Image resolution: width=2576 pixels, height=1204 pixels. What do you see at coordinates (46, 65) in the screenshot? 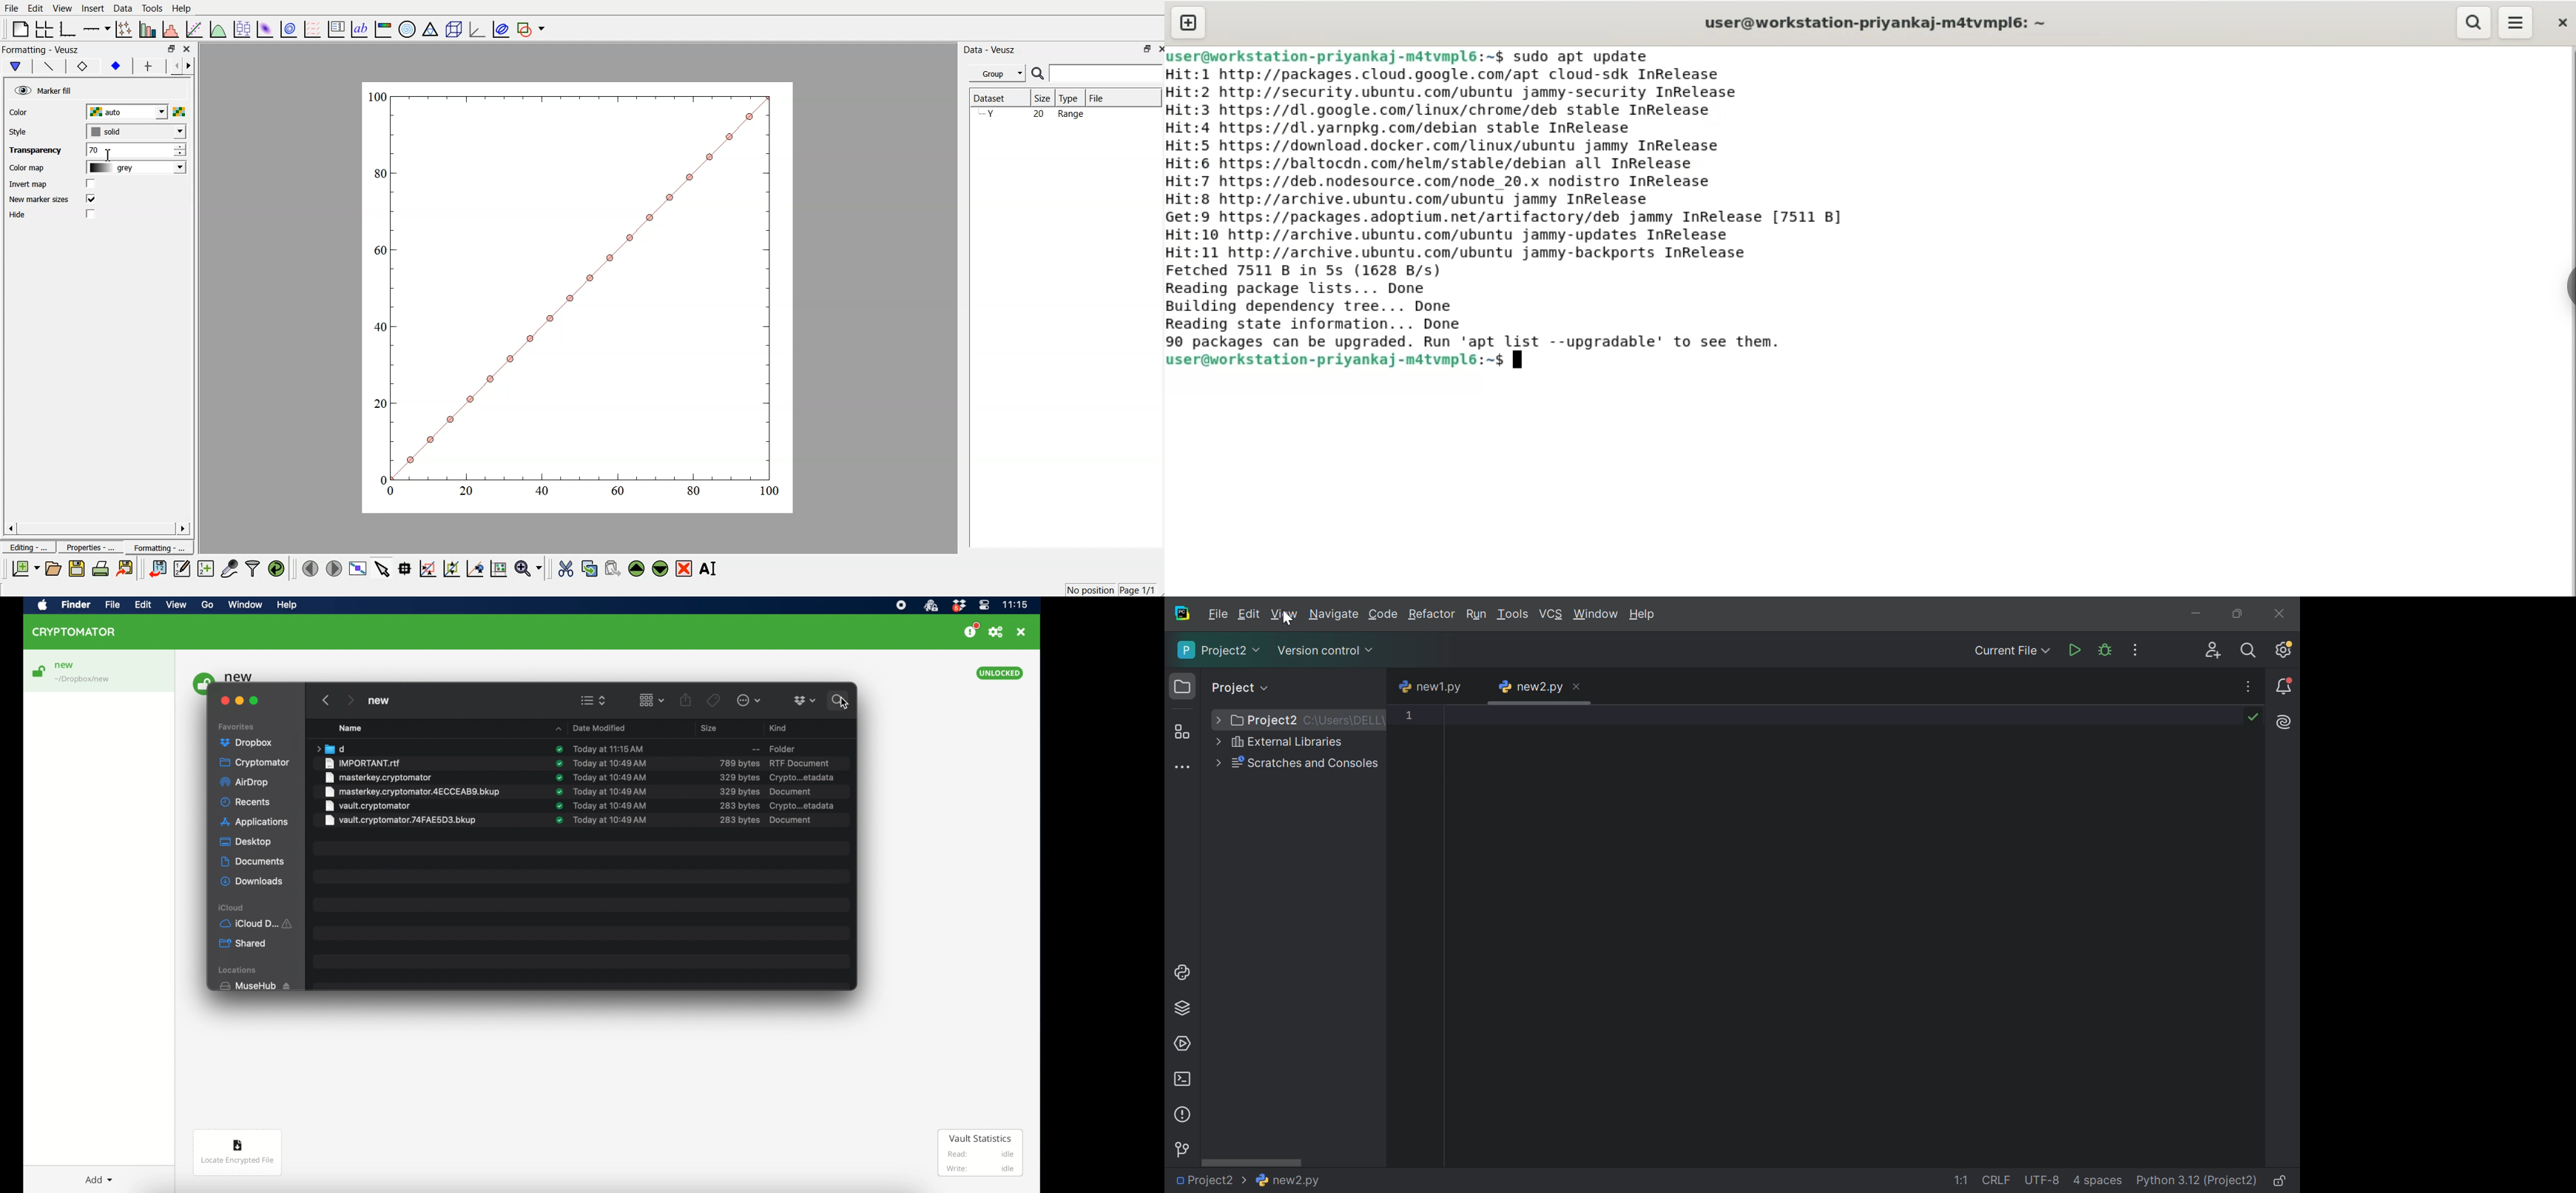
I see `line tool` at bounding box center [46, 65].